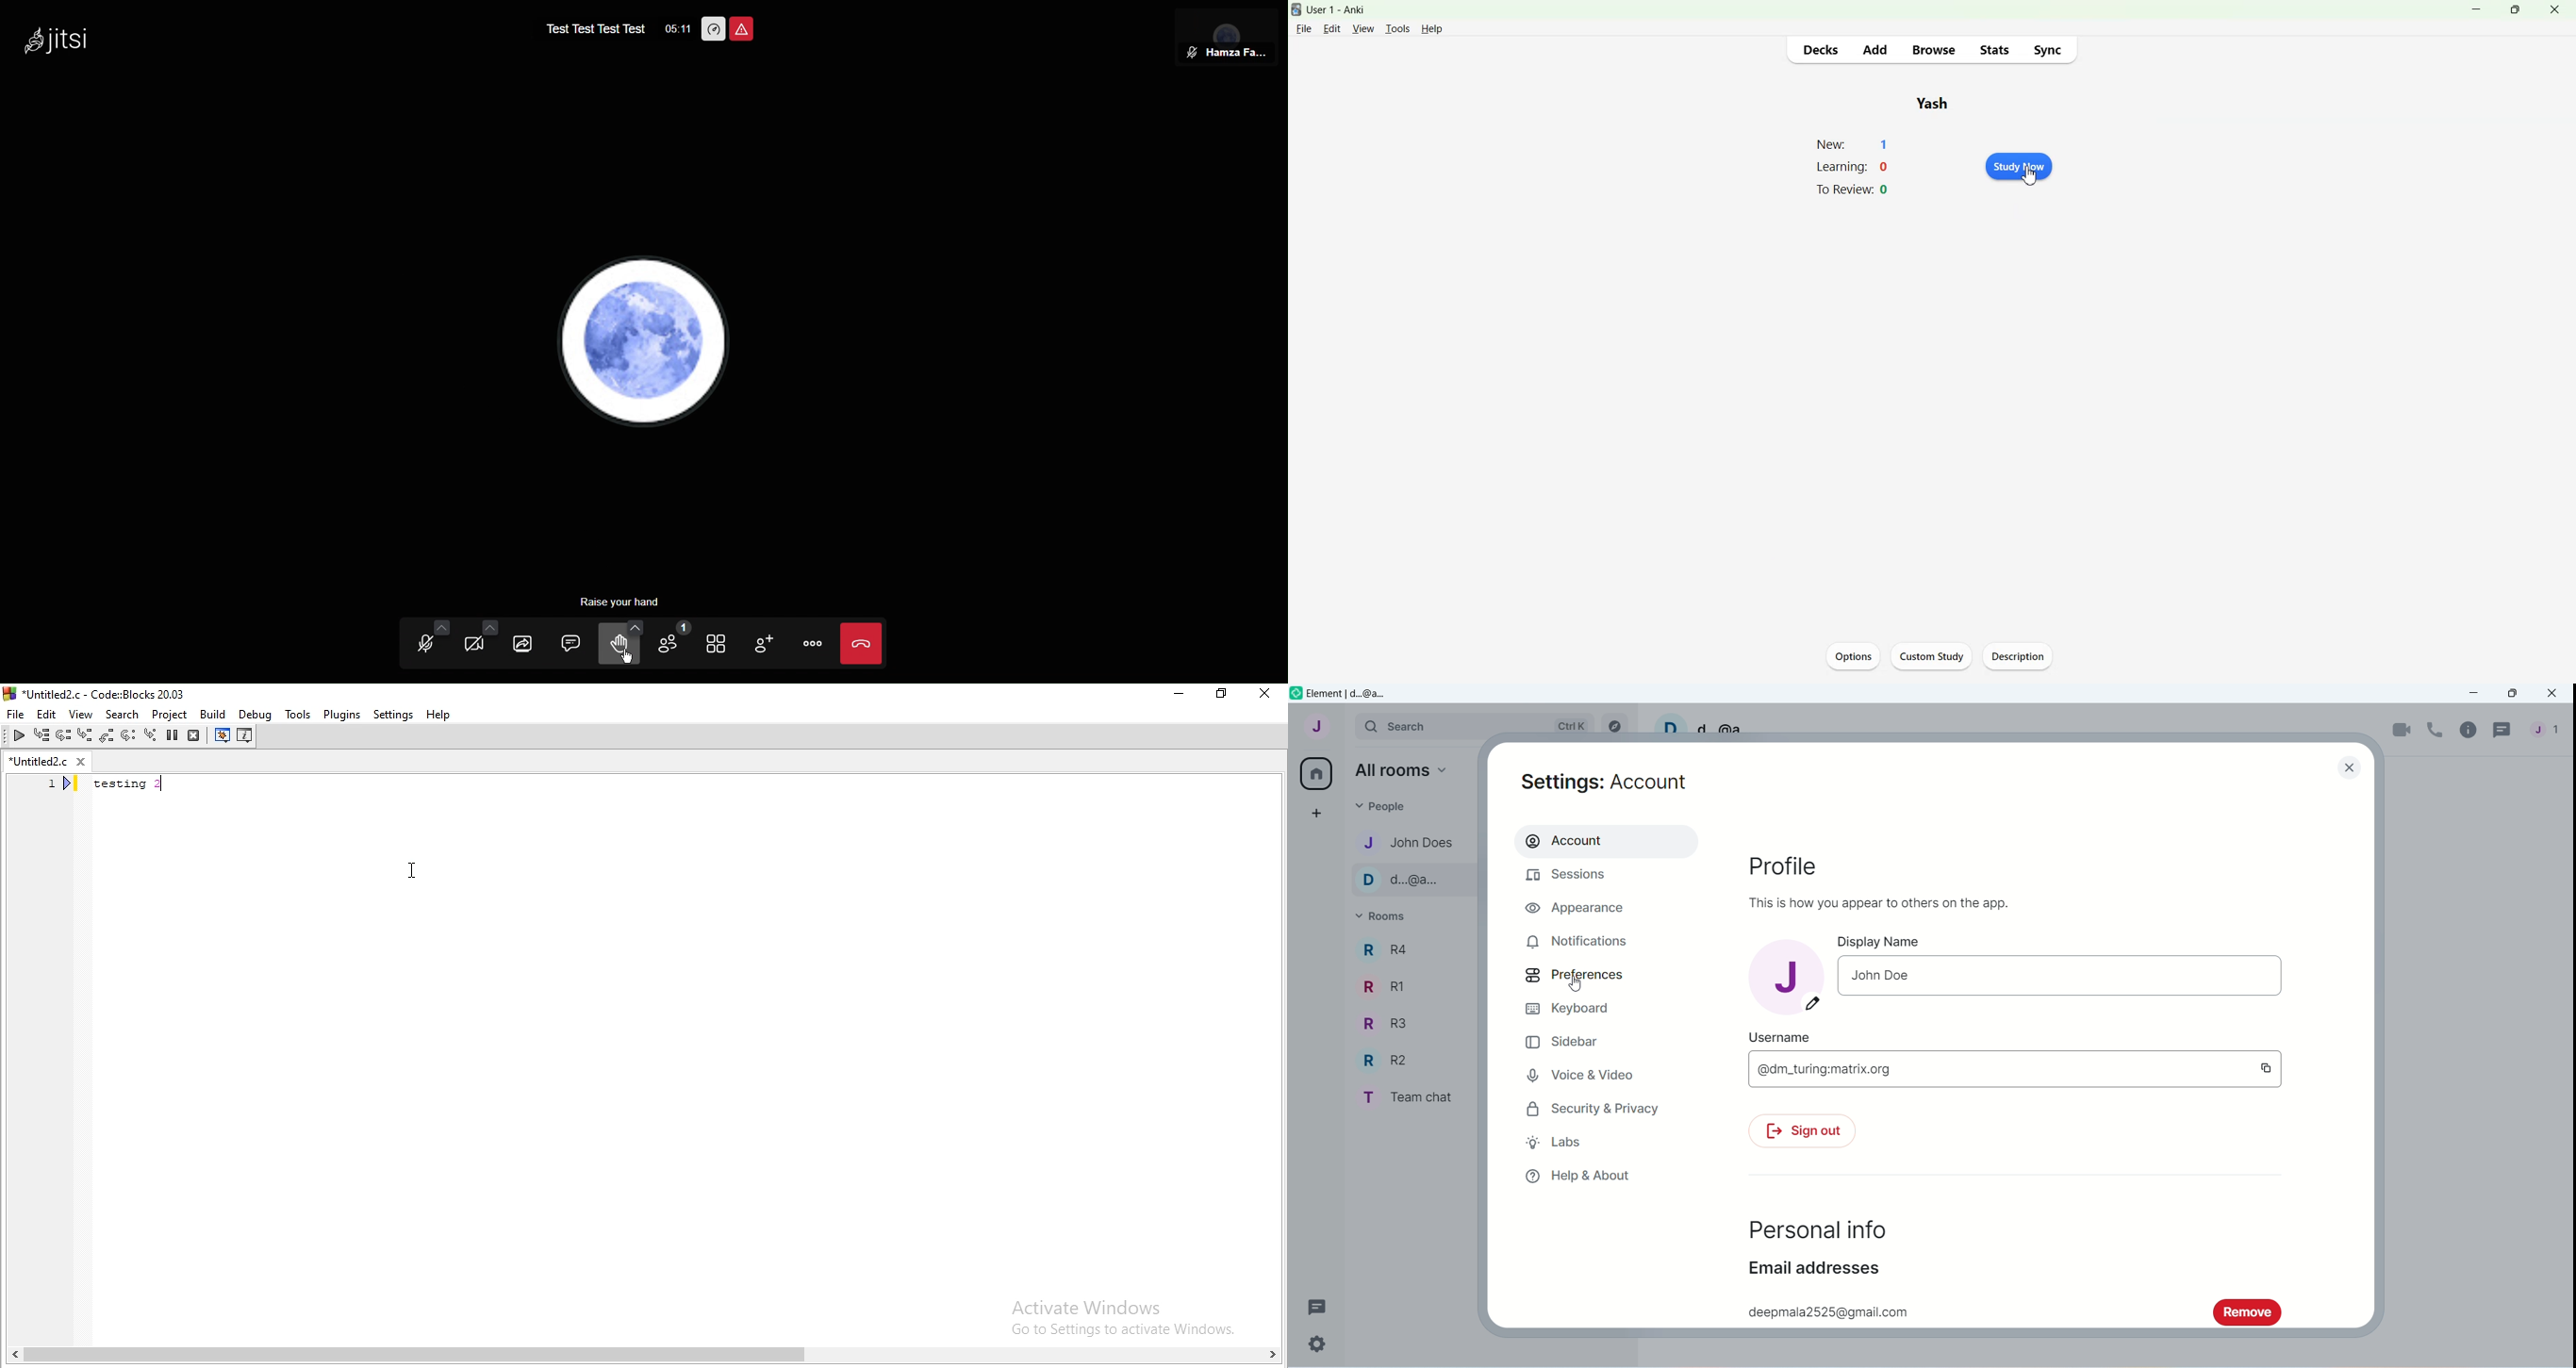  What do you see at coordinates (1381, 1022) in the screenshot?
I see `Room R3` at bounding box center [1381, 1022].